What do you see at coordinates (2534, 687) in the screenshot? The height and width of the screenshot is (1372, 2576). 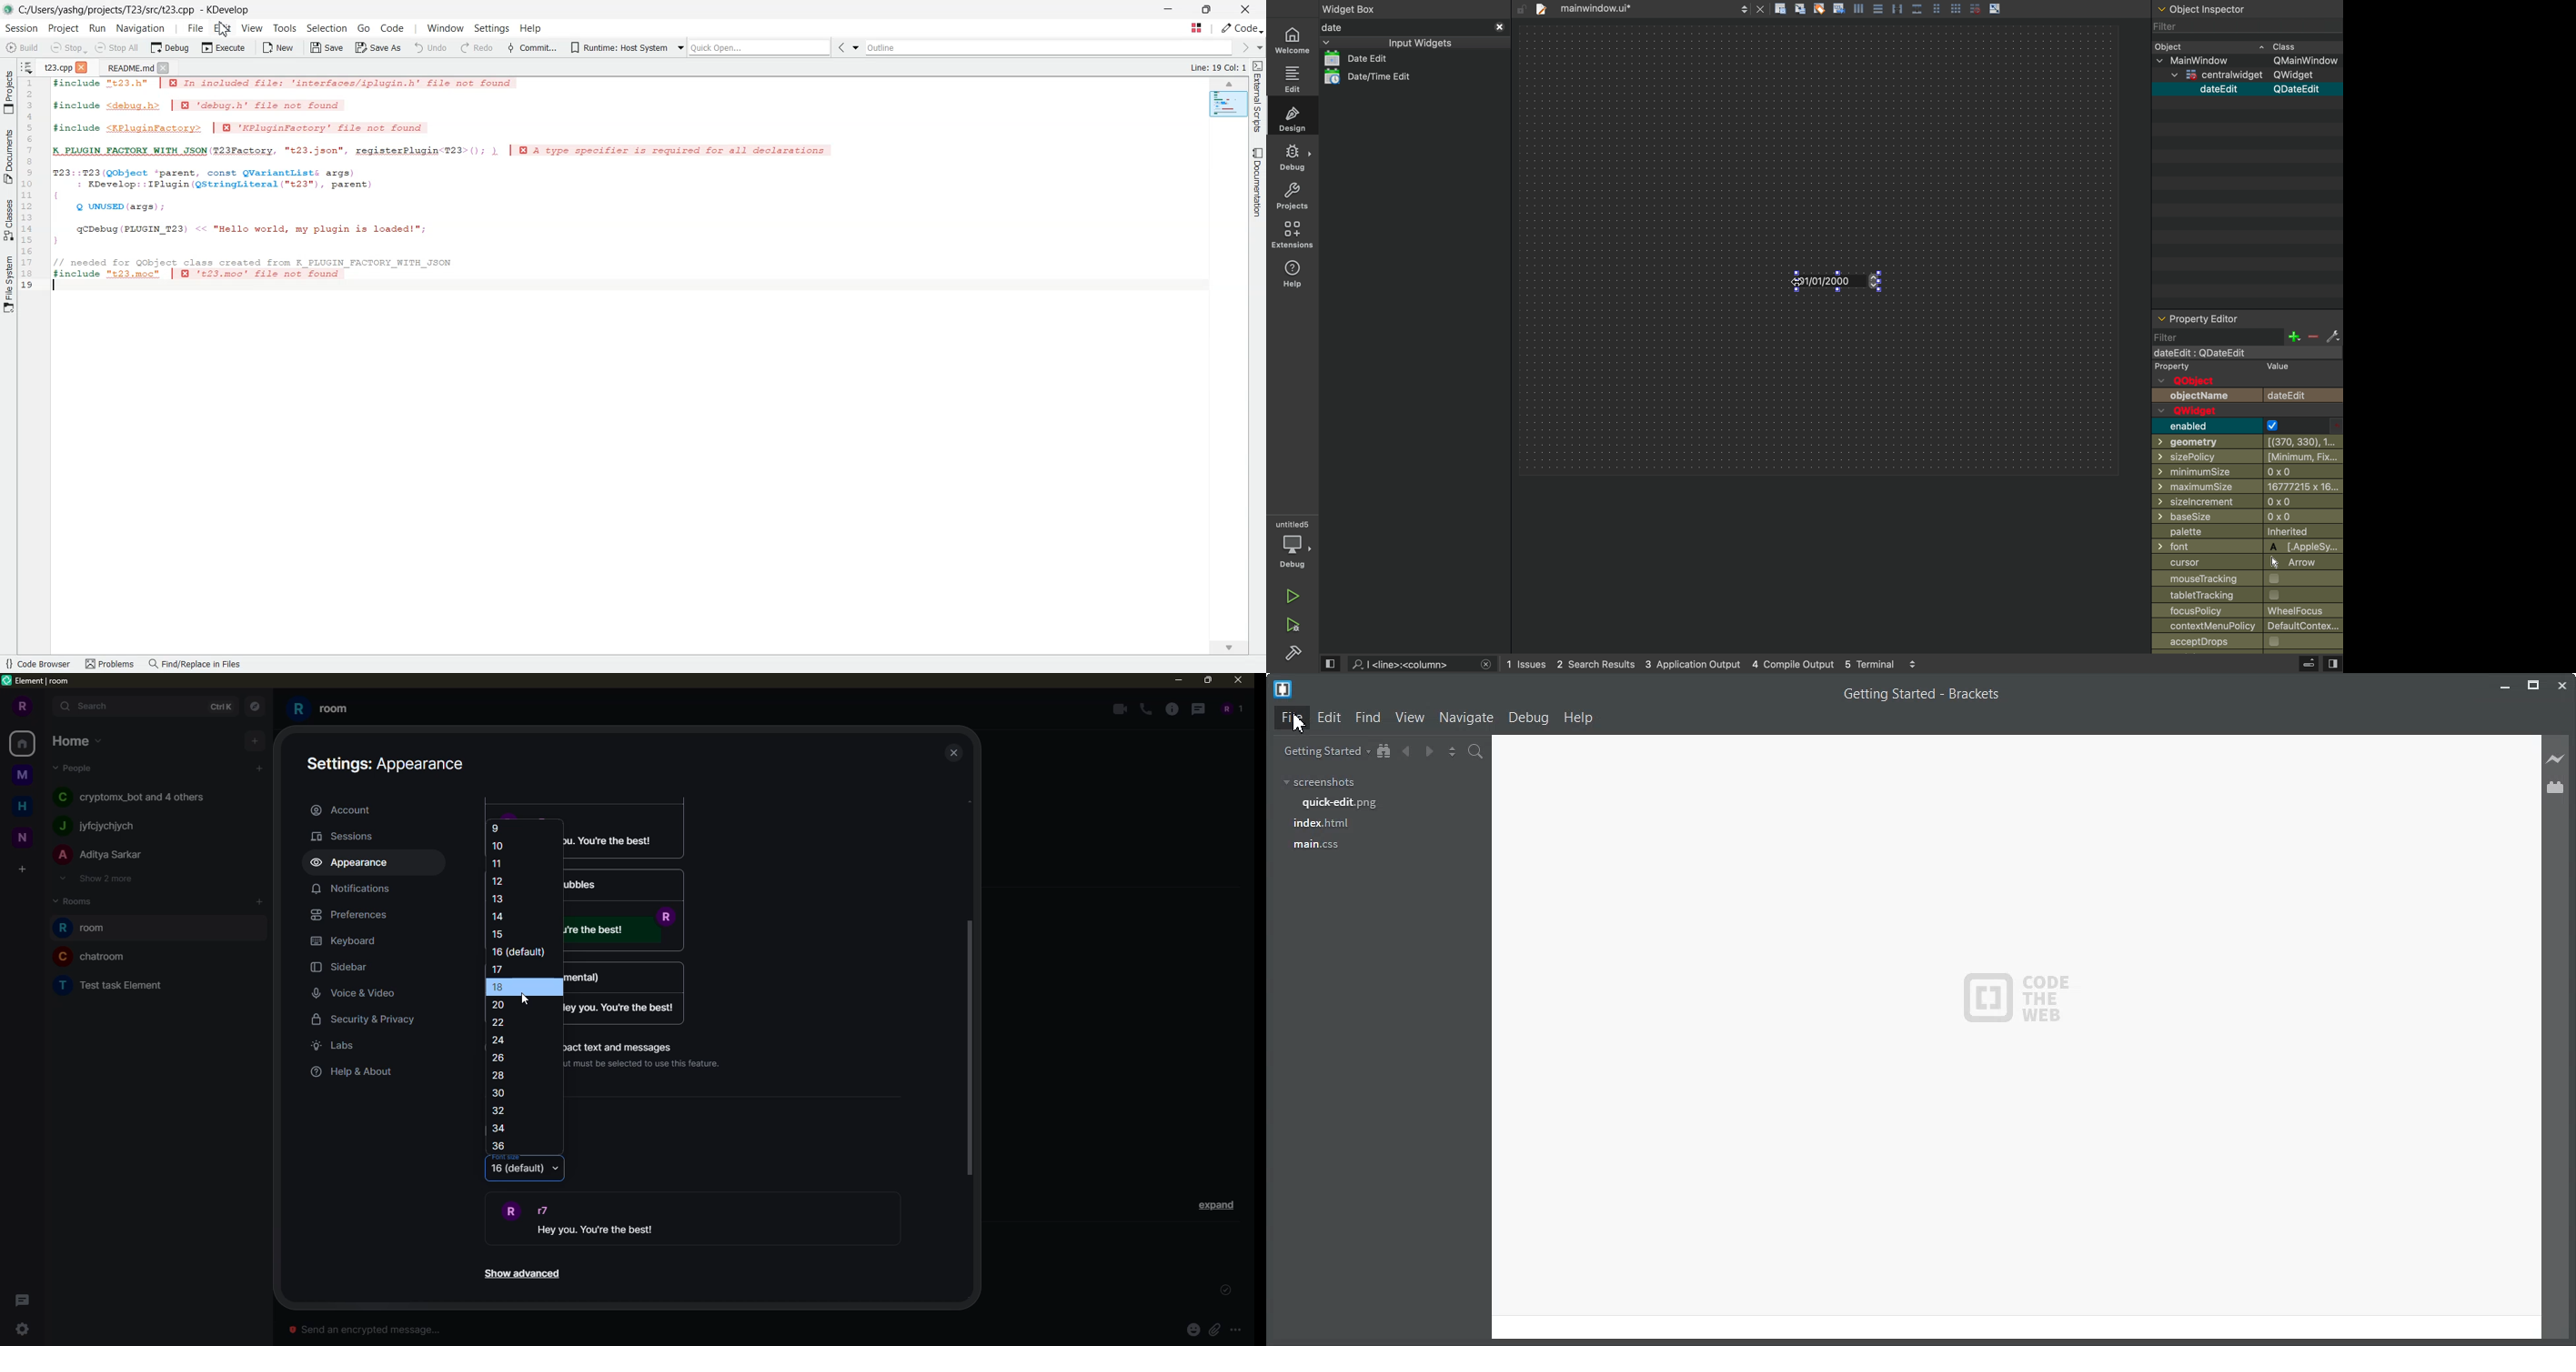 I see `Maximize` at bounding box center [2534, 687].